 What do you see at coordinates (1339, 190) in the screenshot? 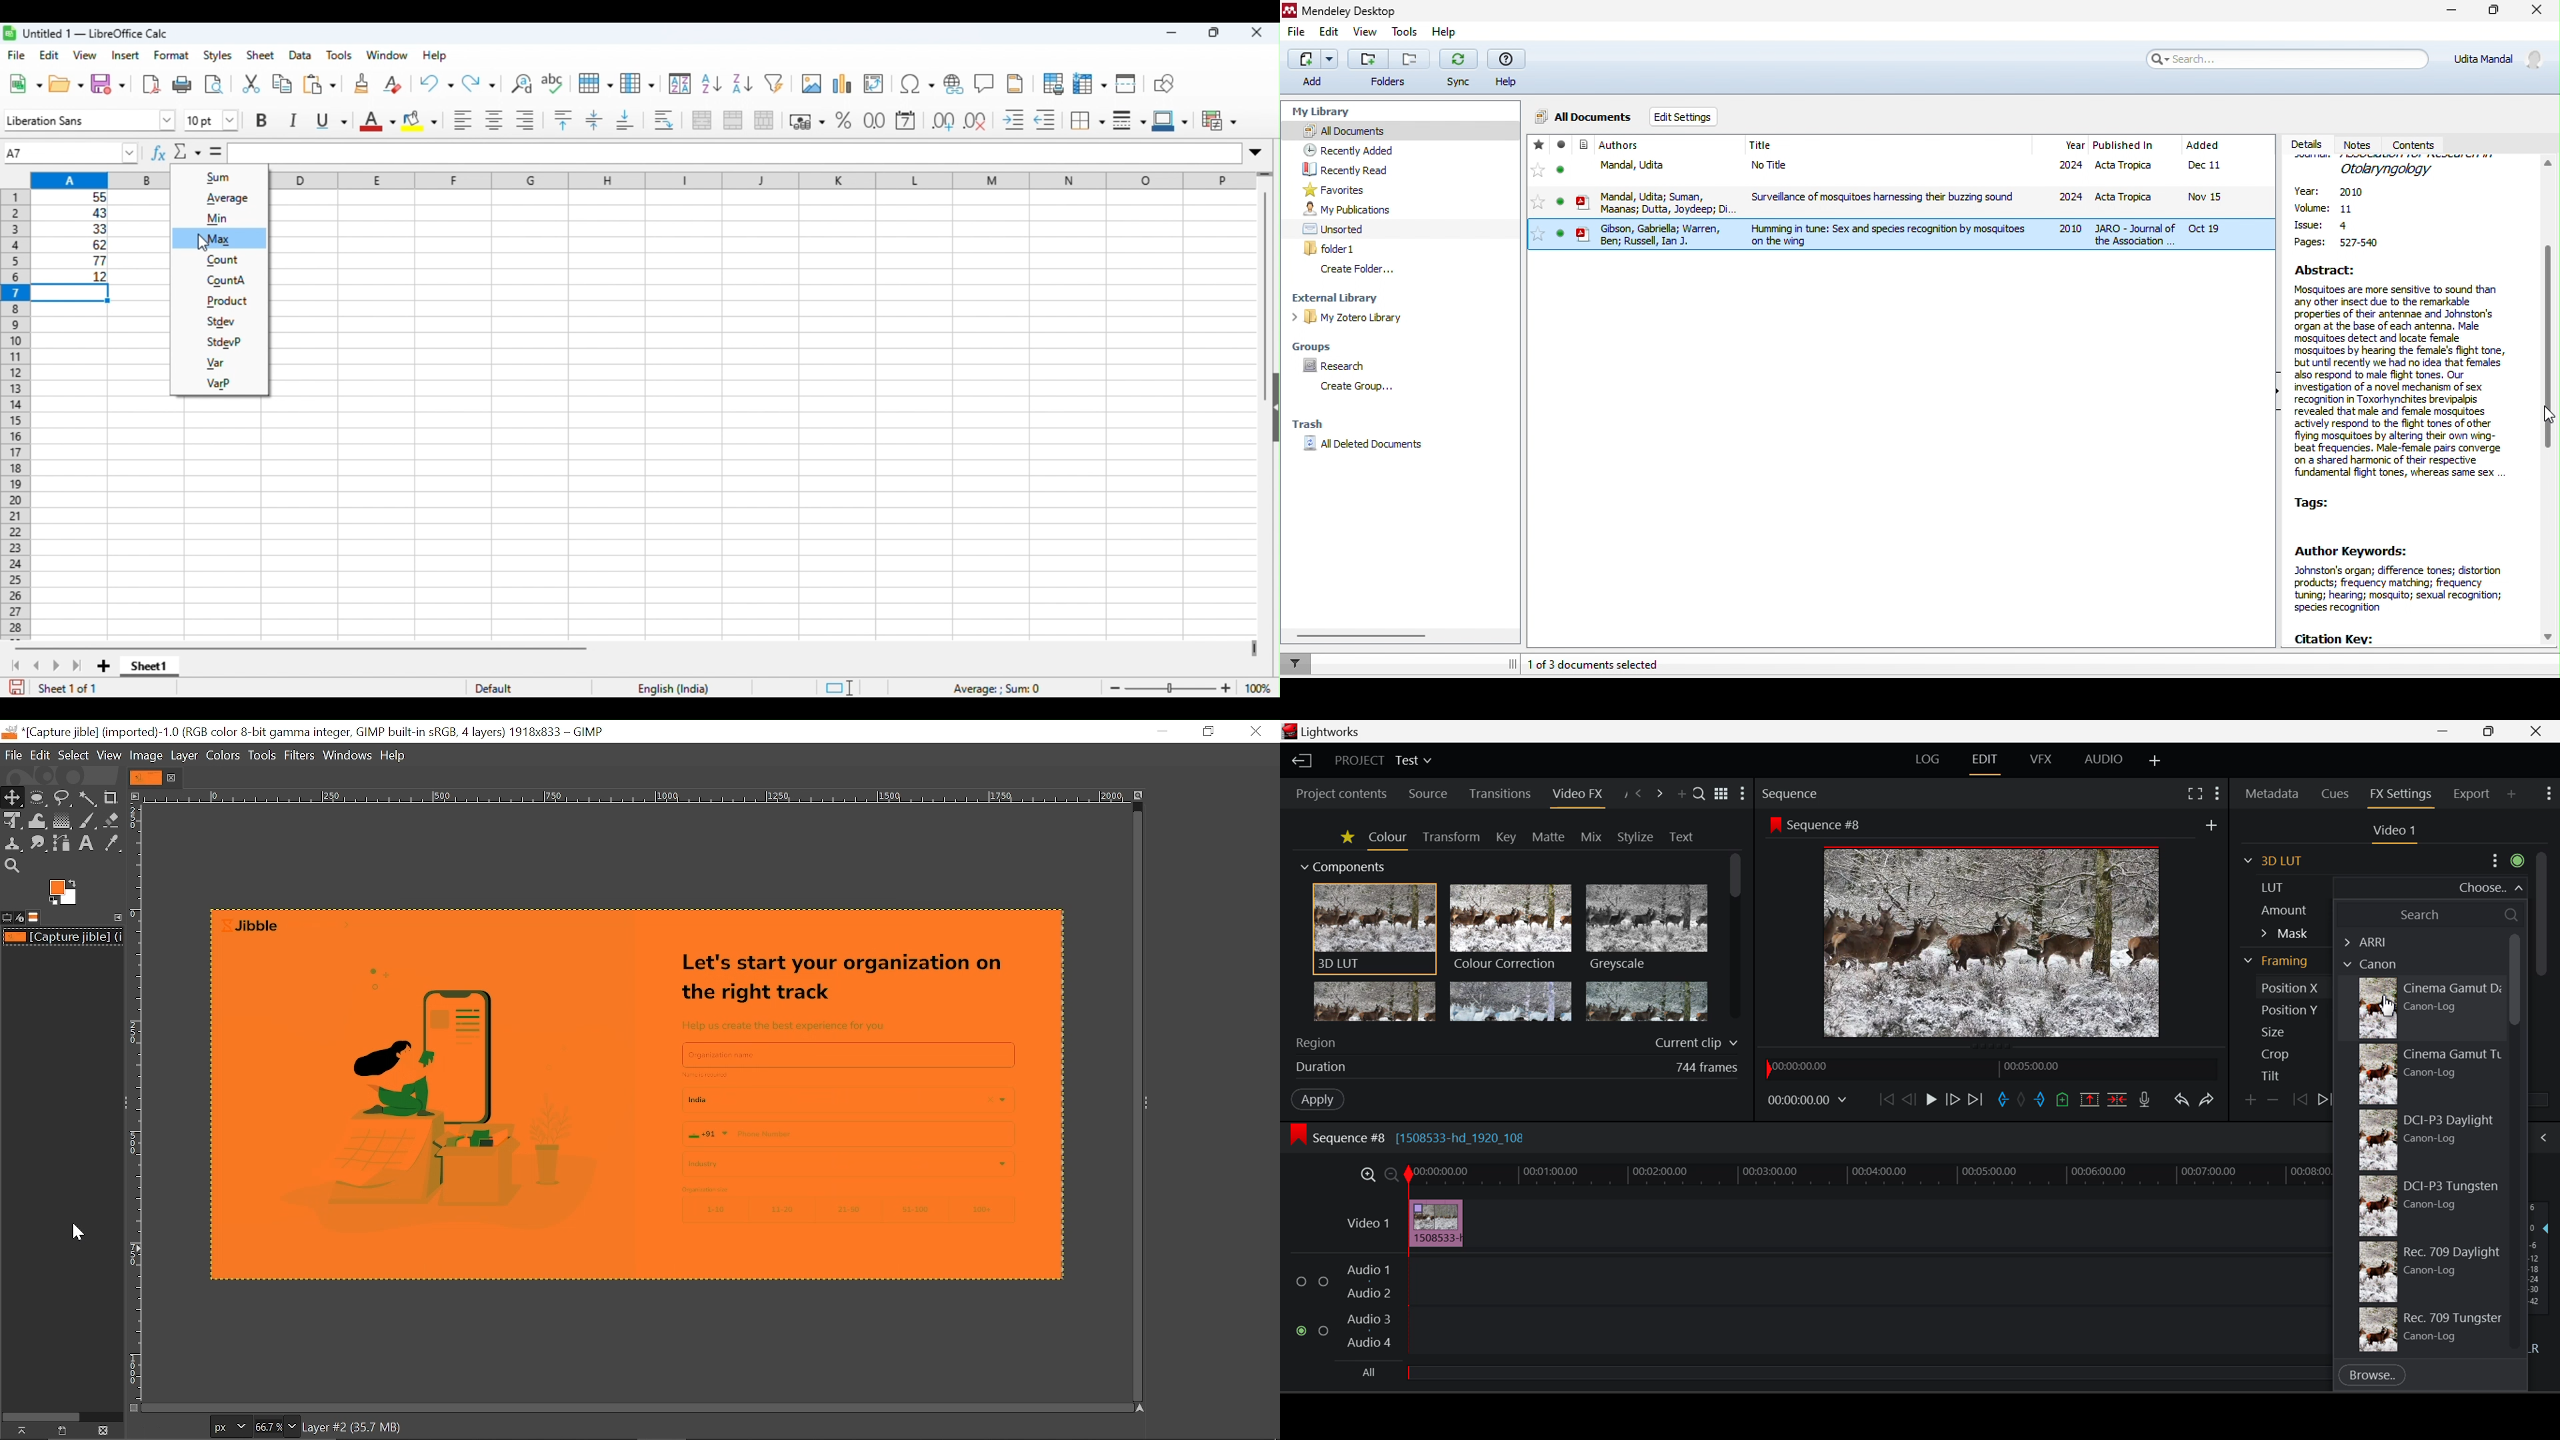
I see `favourites` at bounding box center [1339, 190].